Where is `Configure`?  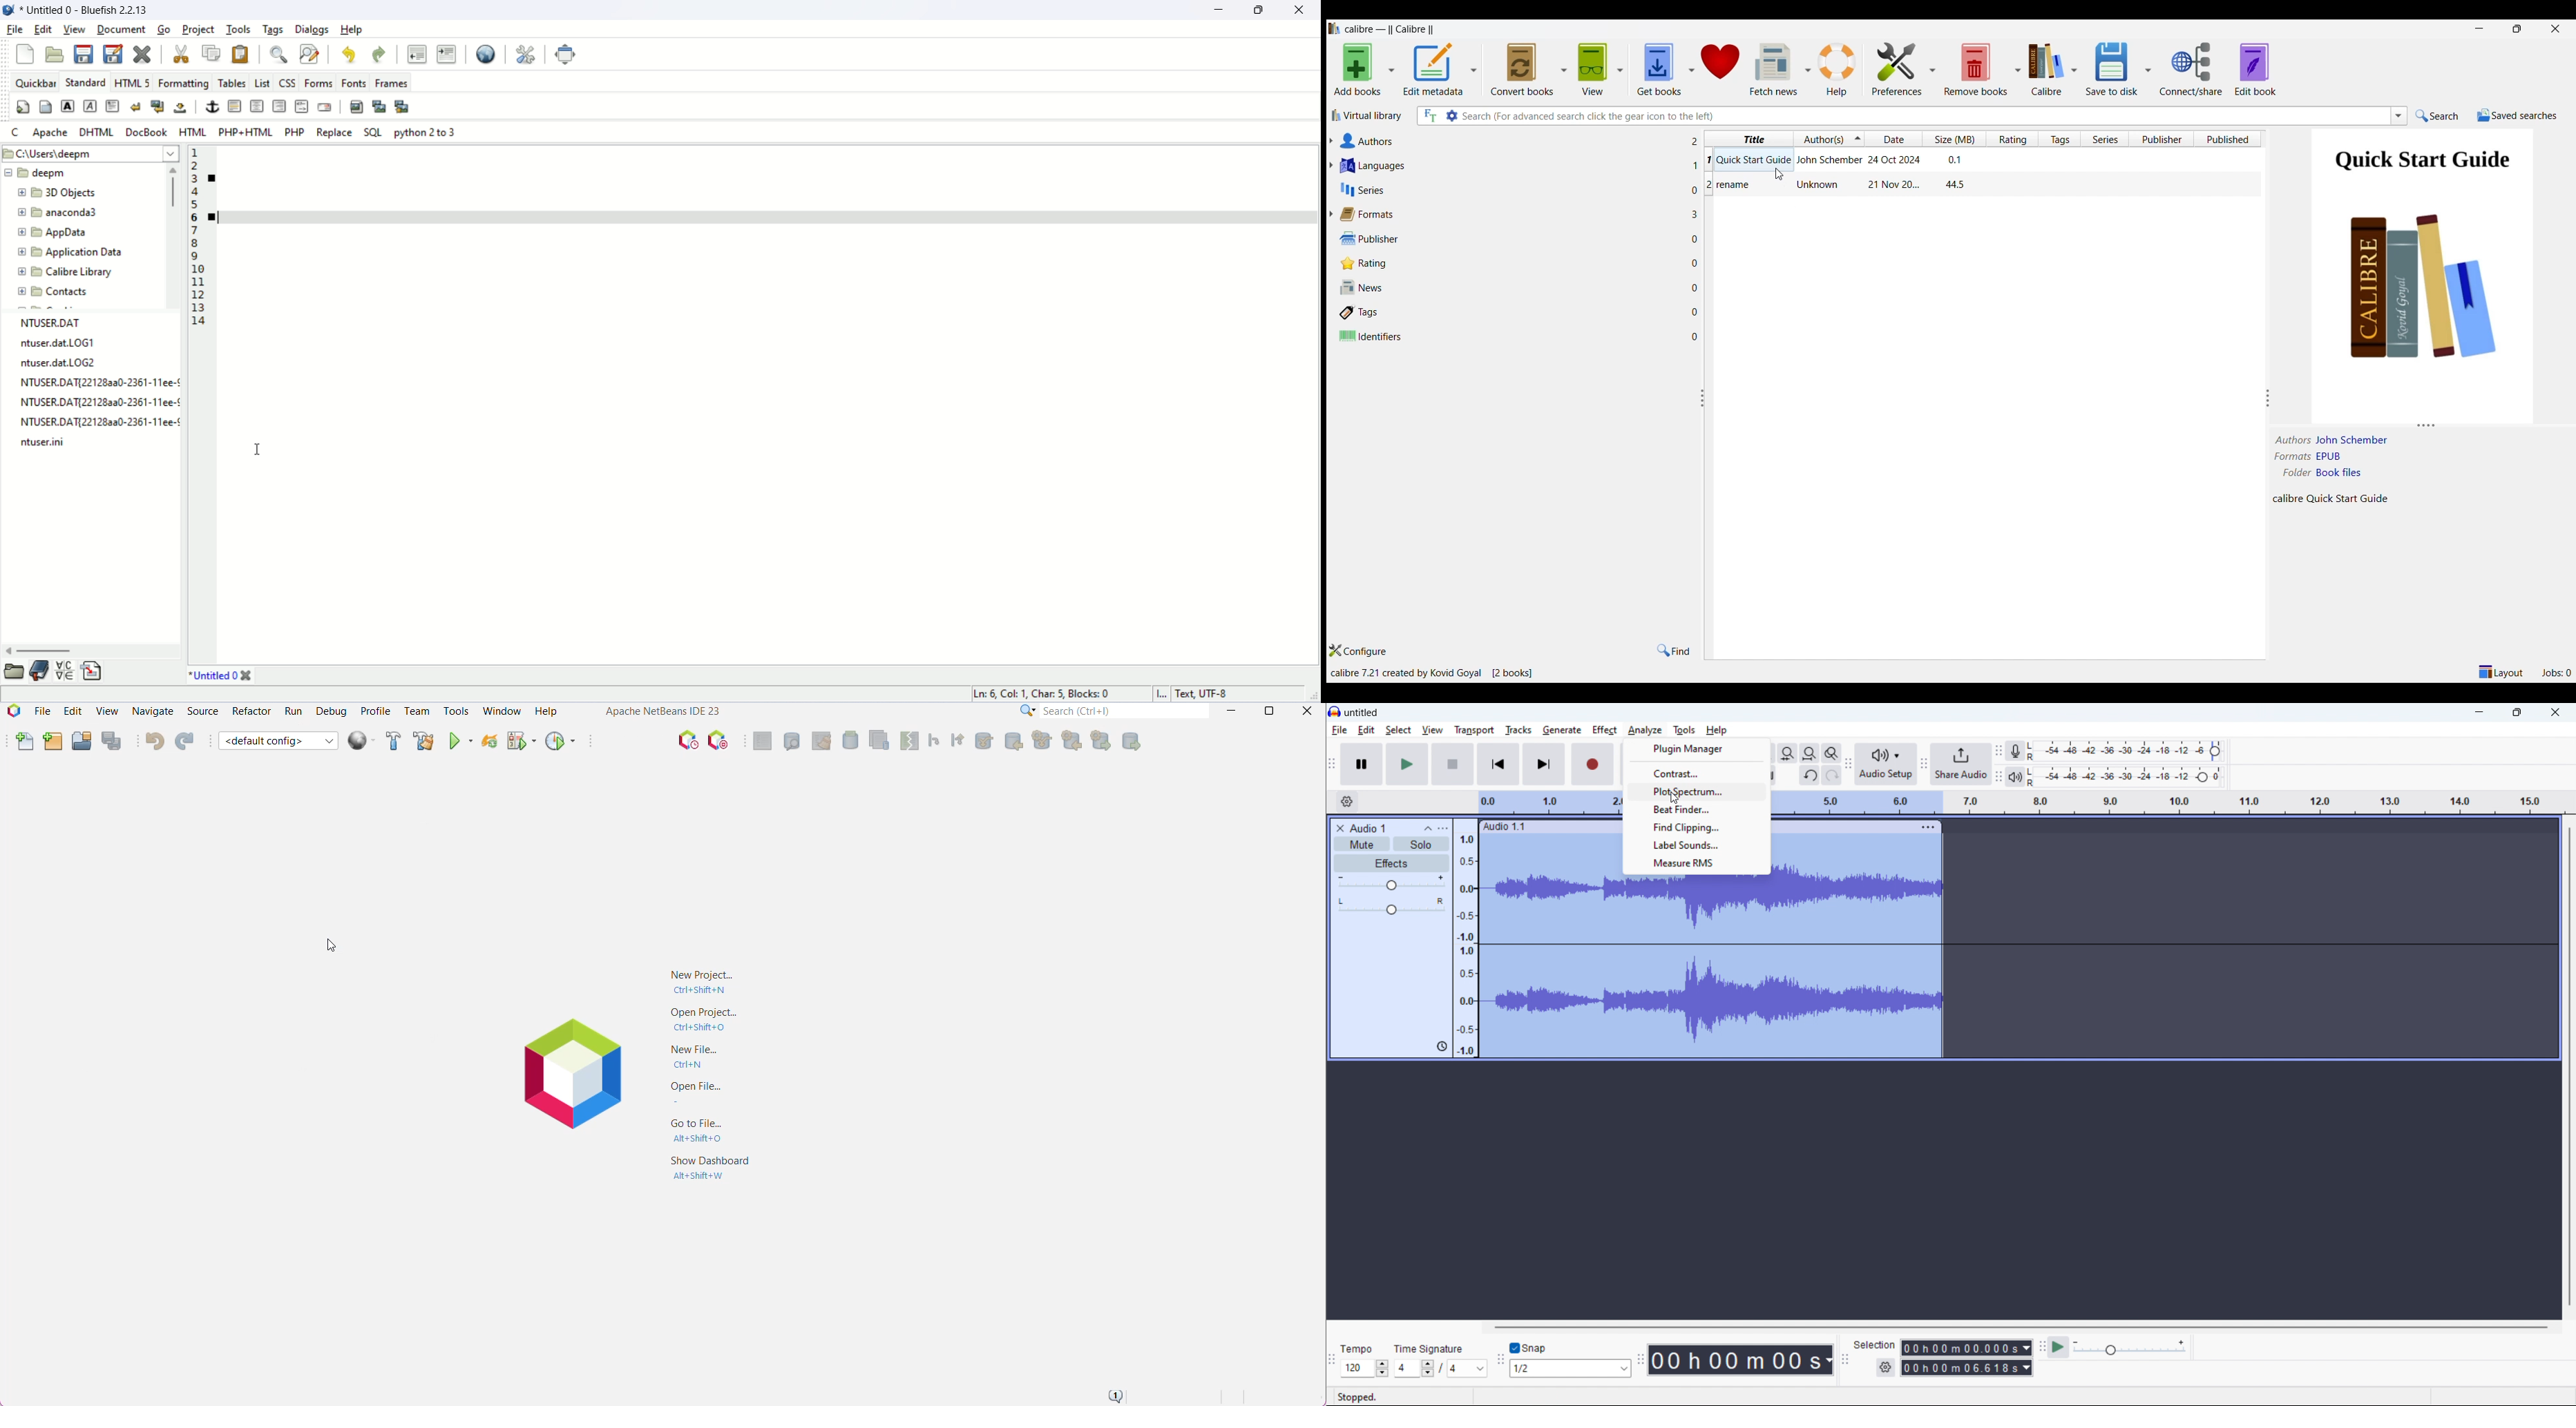
Configure is located at coordinates (1358, 652).